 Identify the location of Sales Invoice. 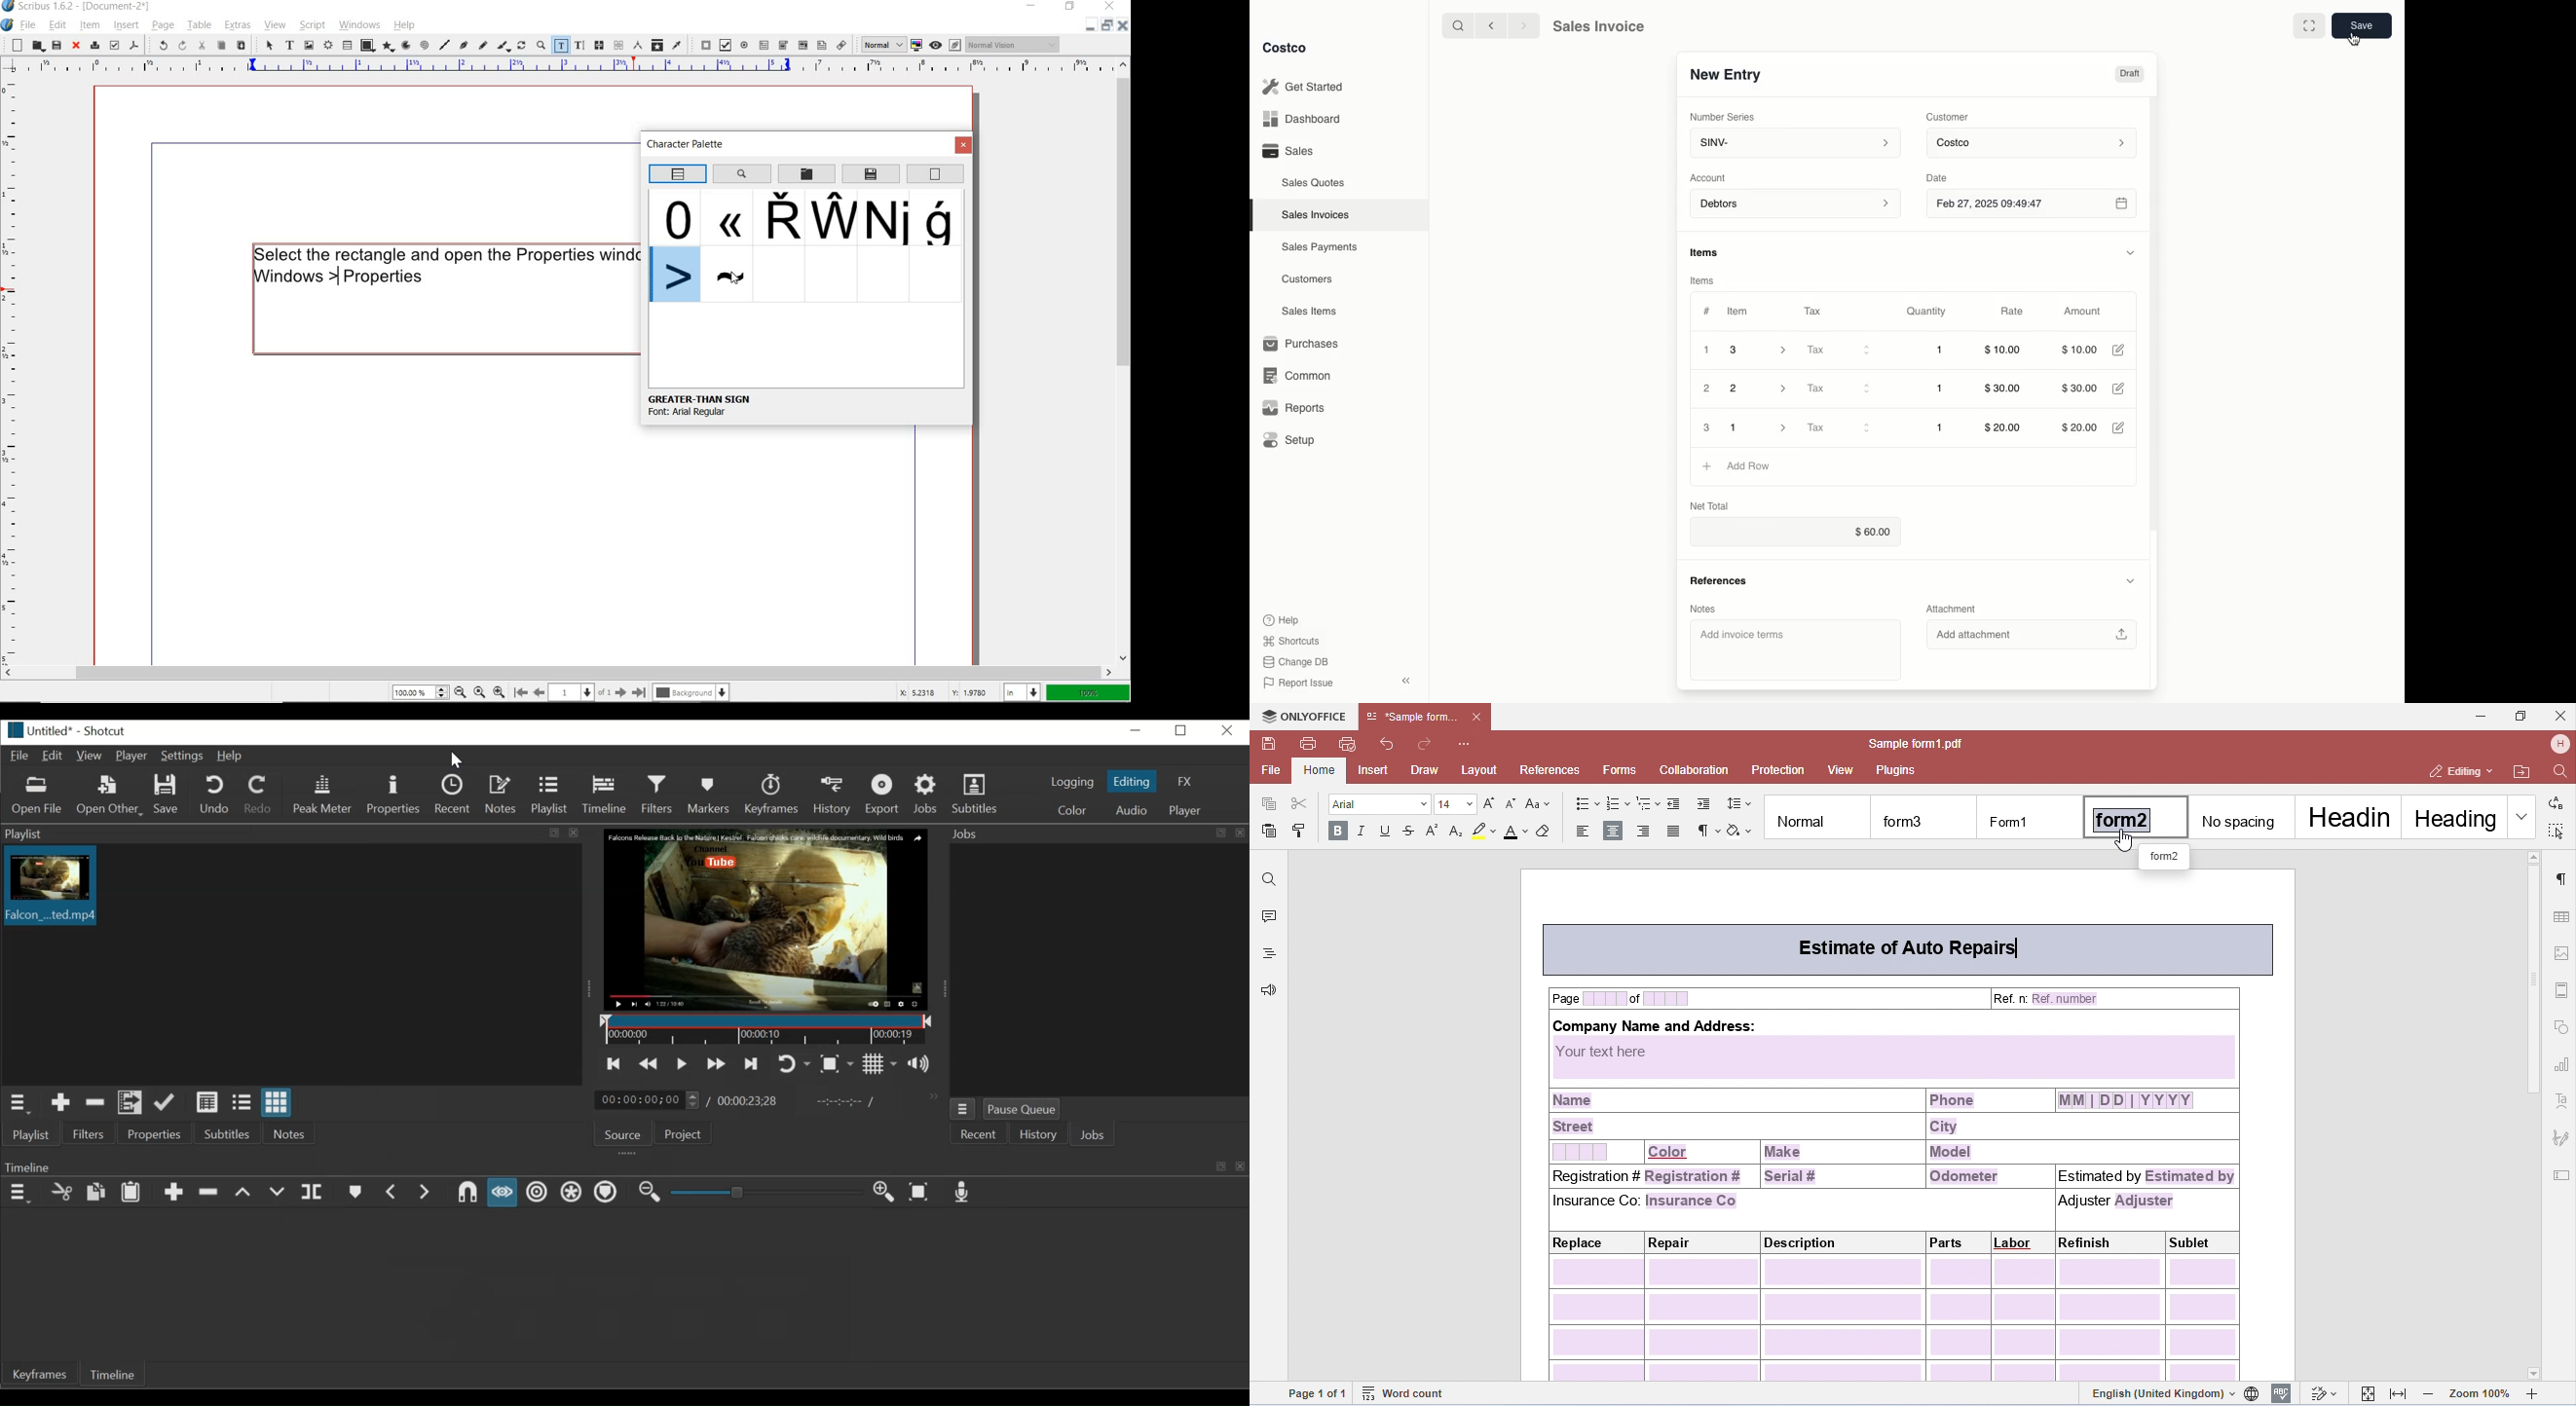
(1598, 26).